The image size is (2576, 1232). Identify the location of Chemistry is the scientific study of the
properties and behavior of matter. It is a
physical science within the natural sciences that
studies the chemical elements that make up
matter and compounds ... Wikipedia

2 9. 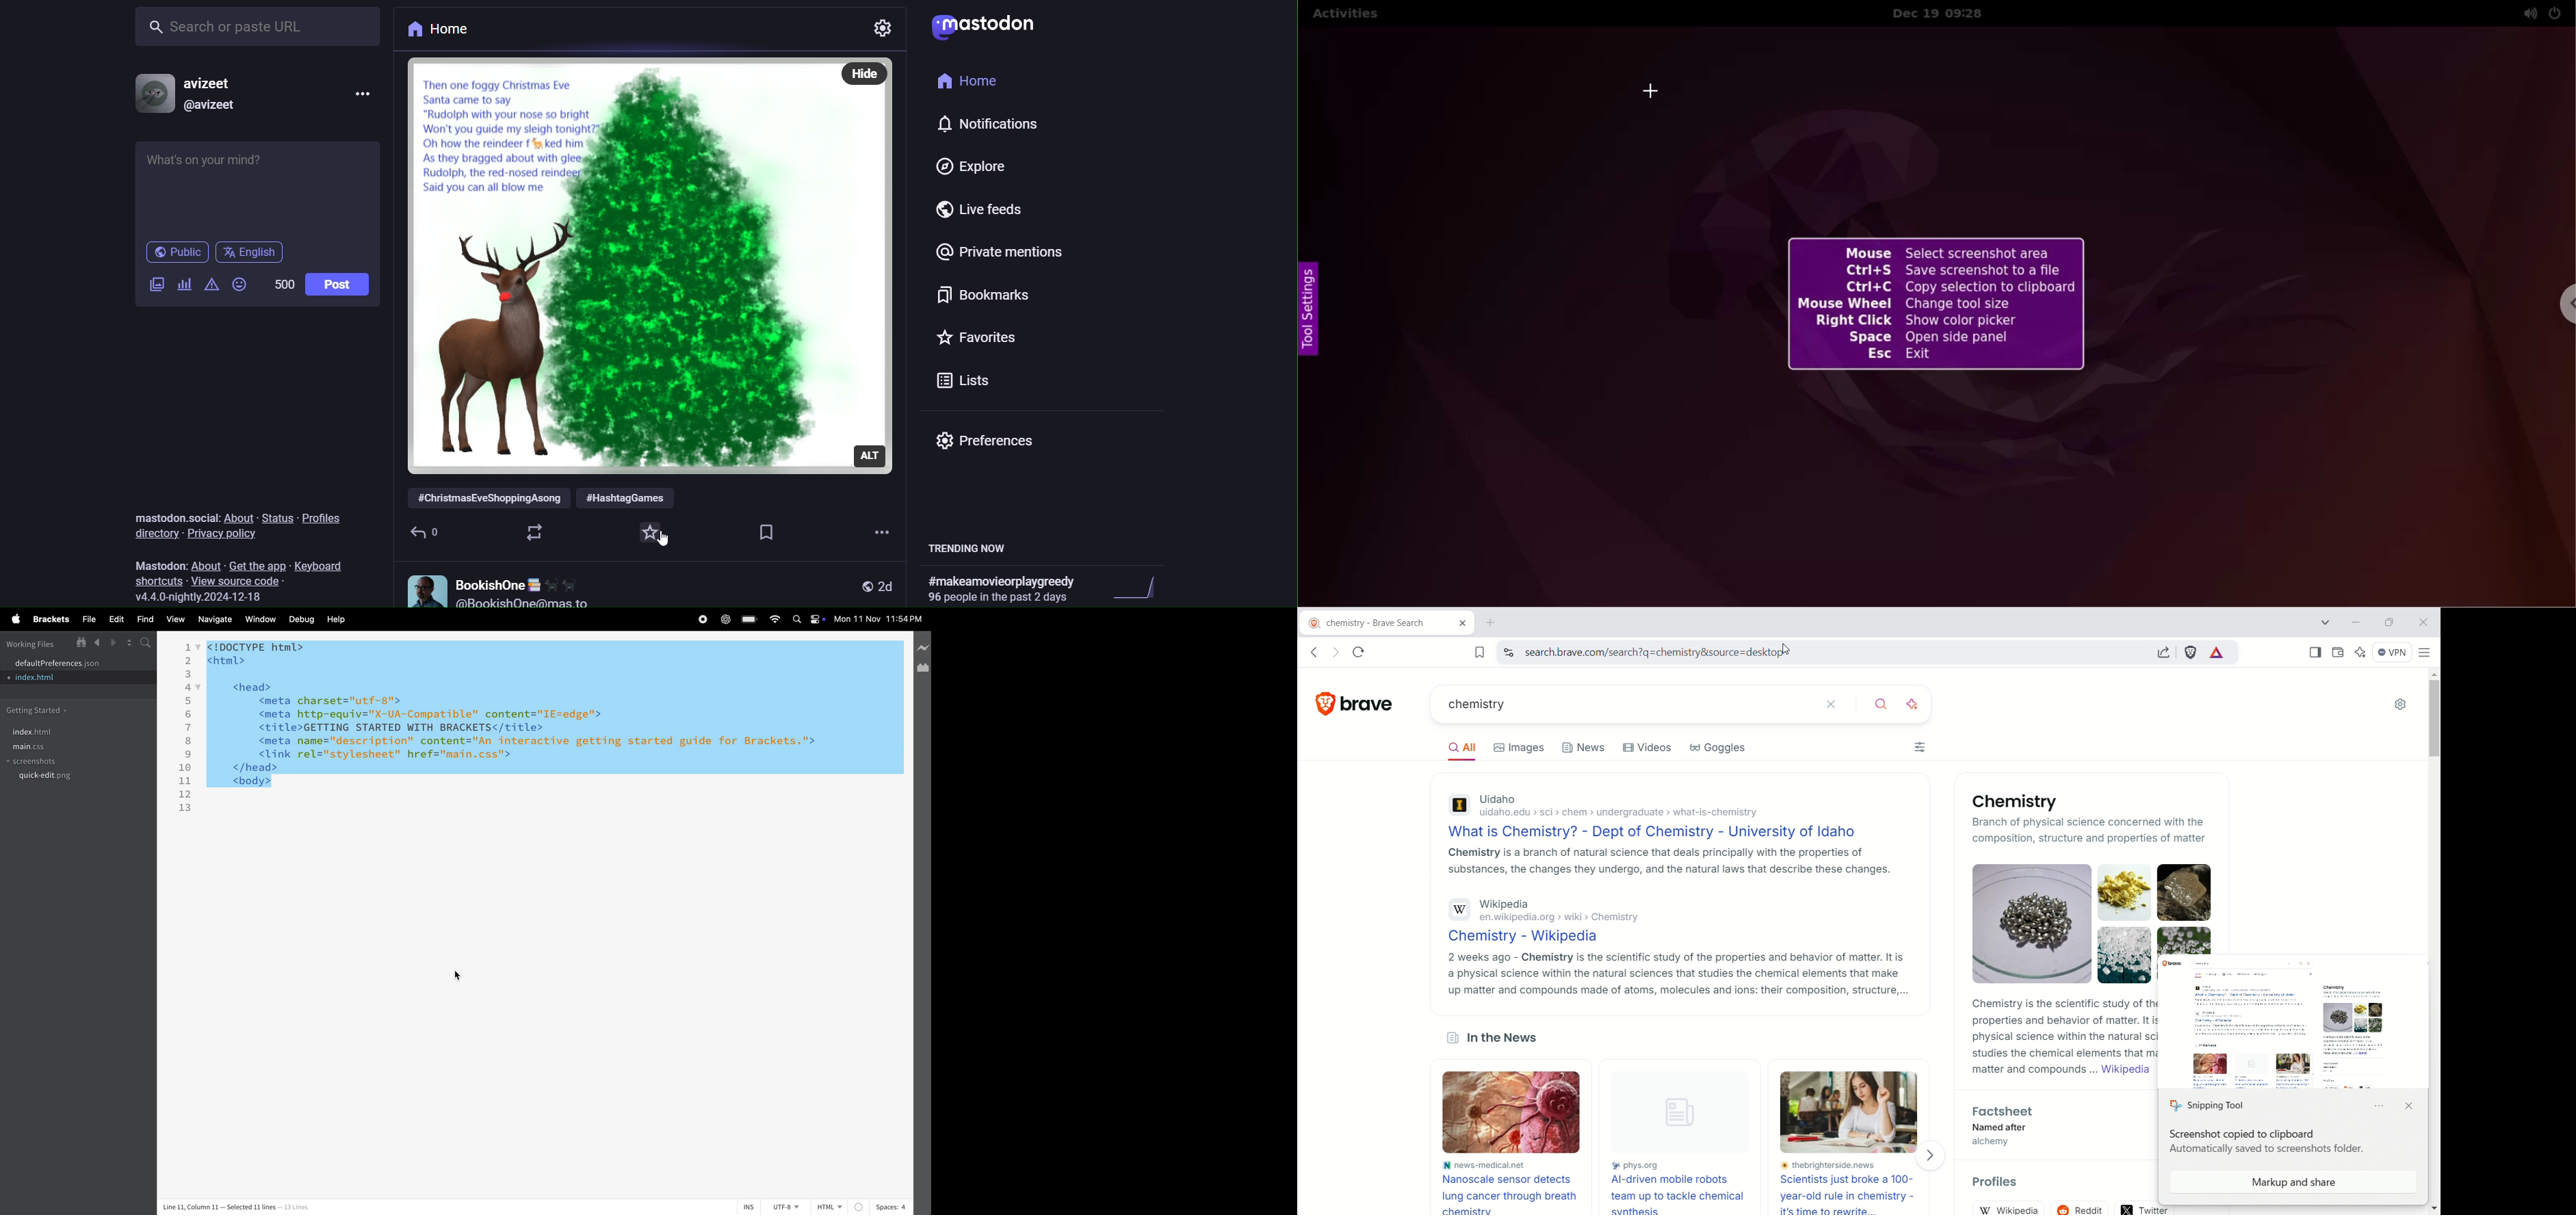
(2061, 1040).